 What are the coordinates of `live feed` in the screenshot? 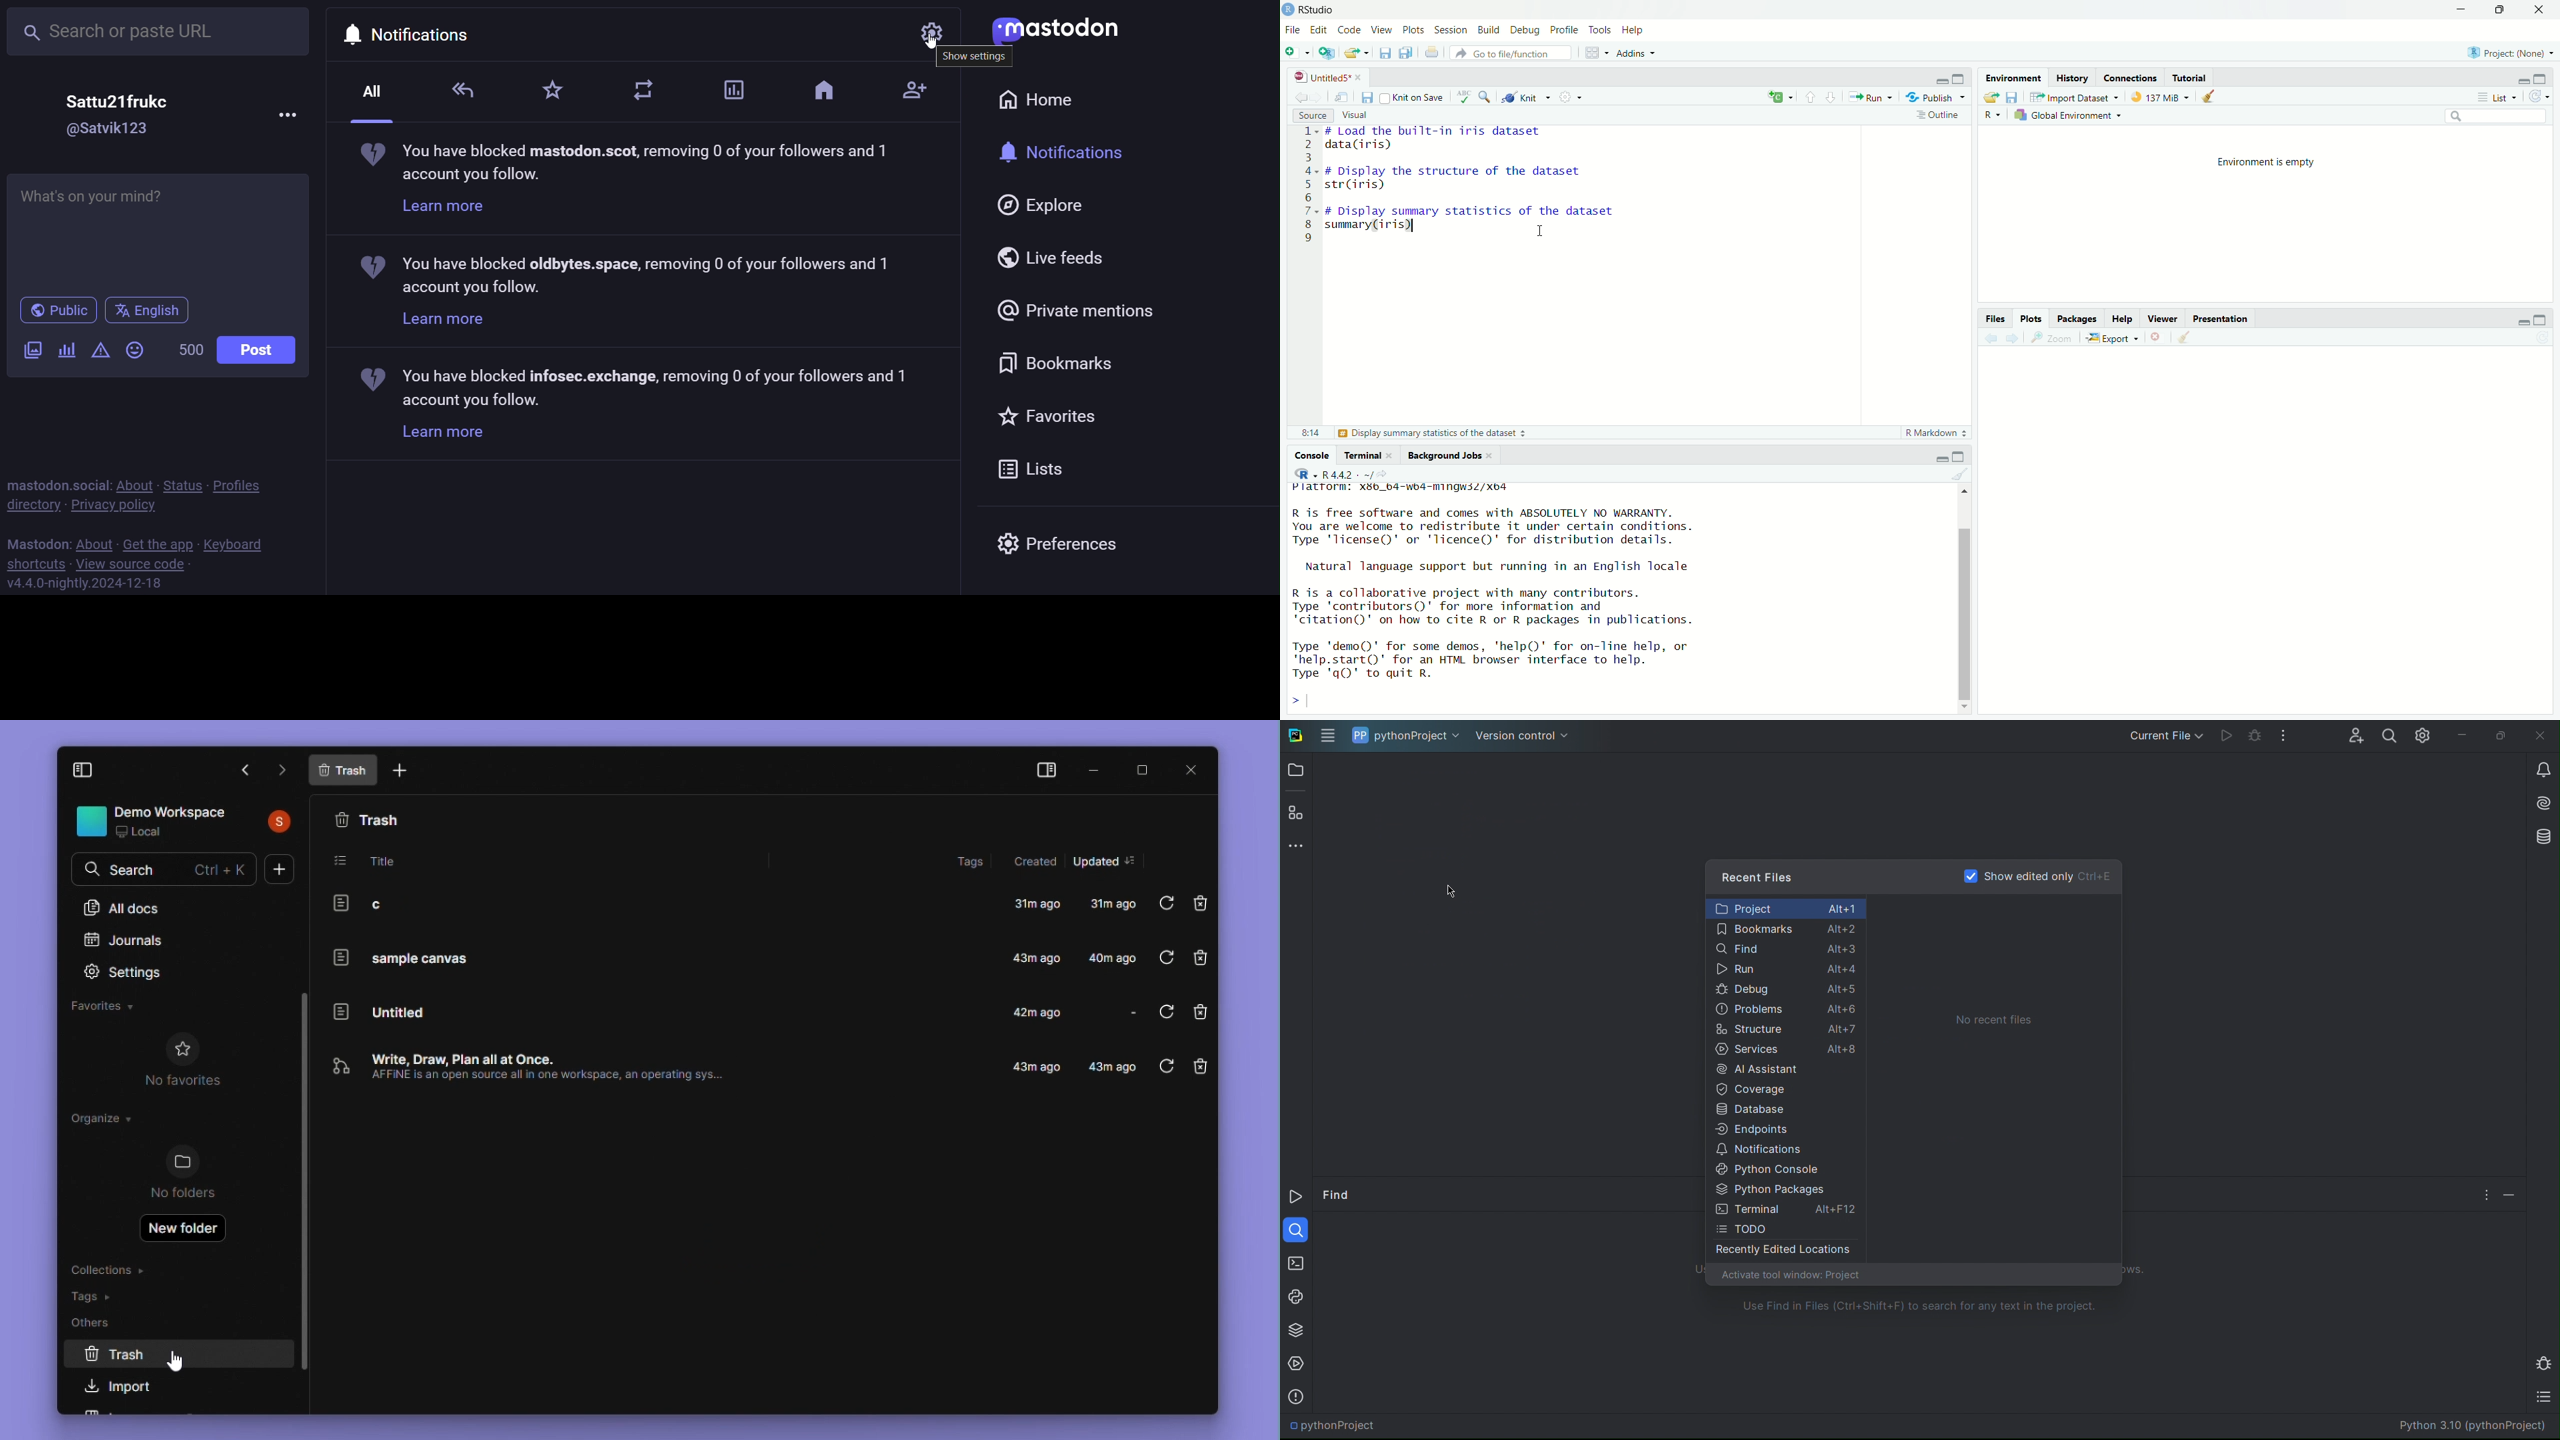 It's located at (1057, 257).